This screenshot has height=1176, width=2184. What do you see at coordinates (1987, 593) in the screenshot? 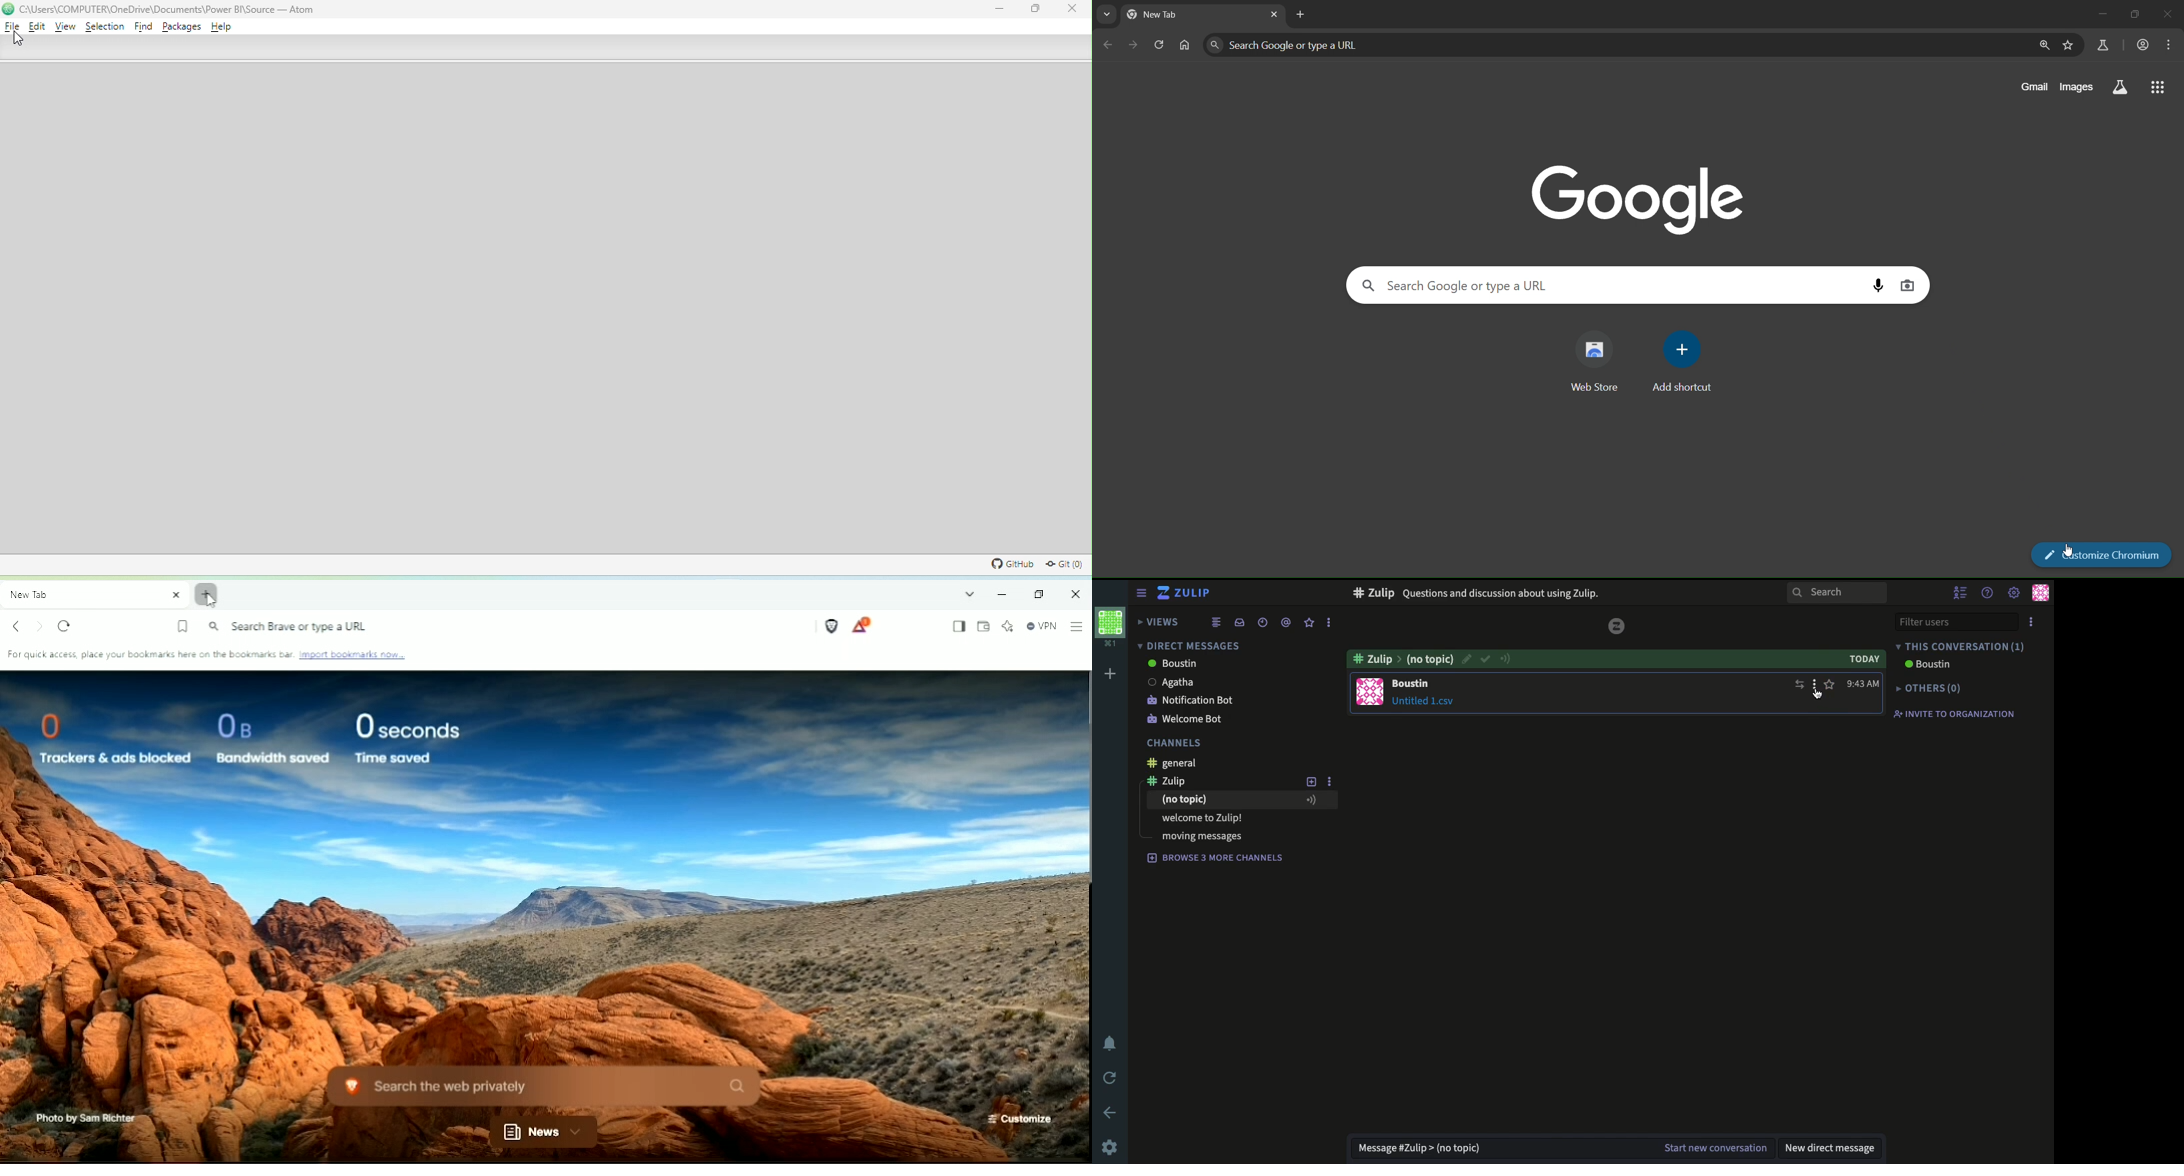
I see `help` at bounding box center [1987, 593].